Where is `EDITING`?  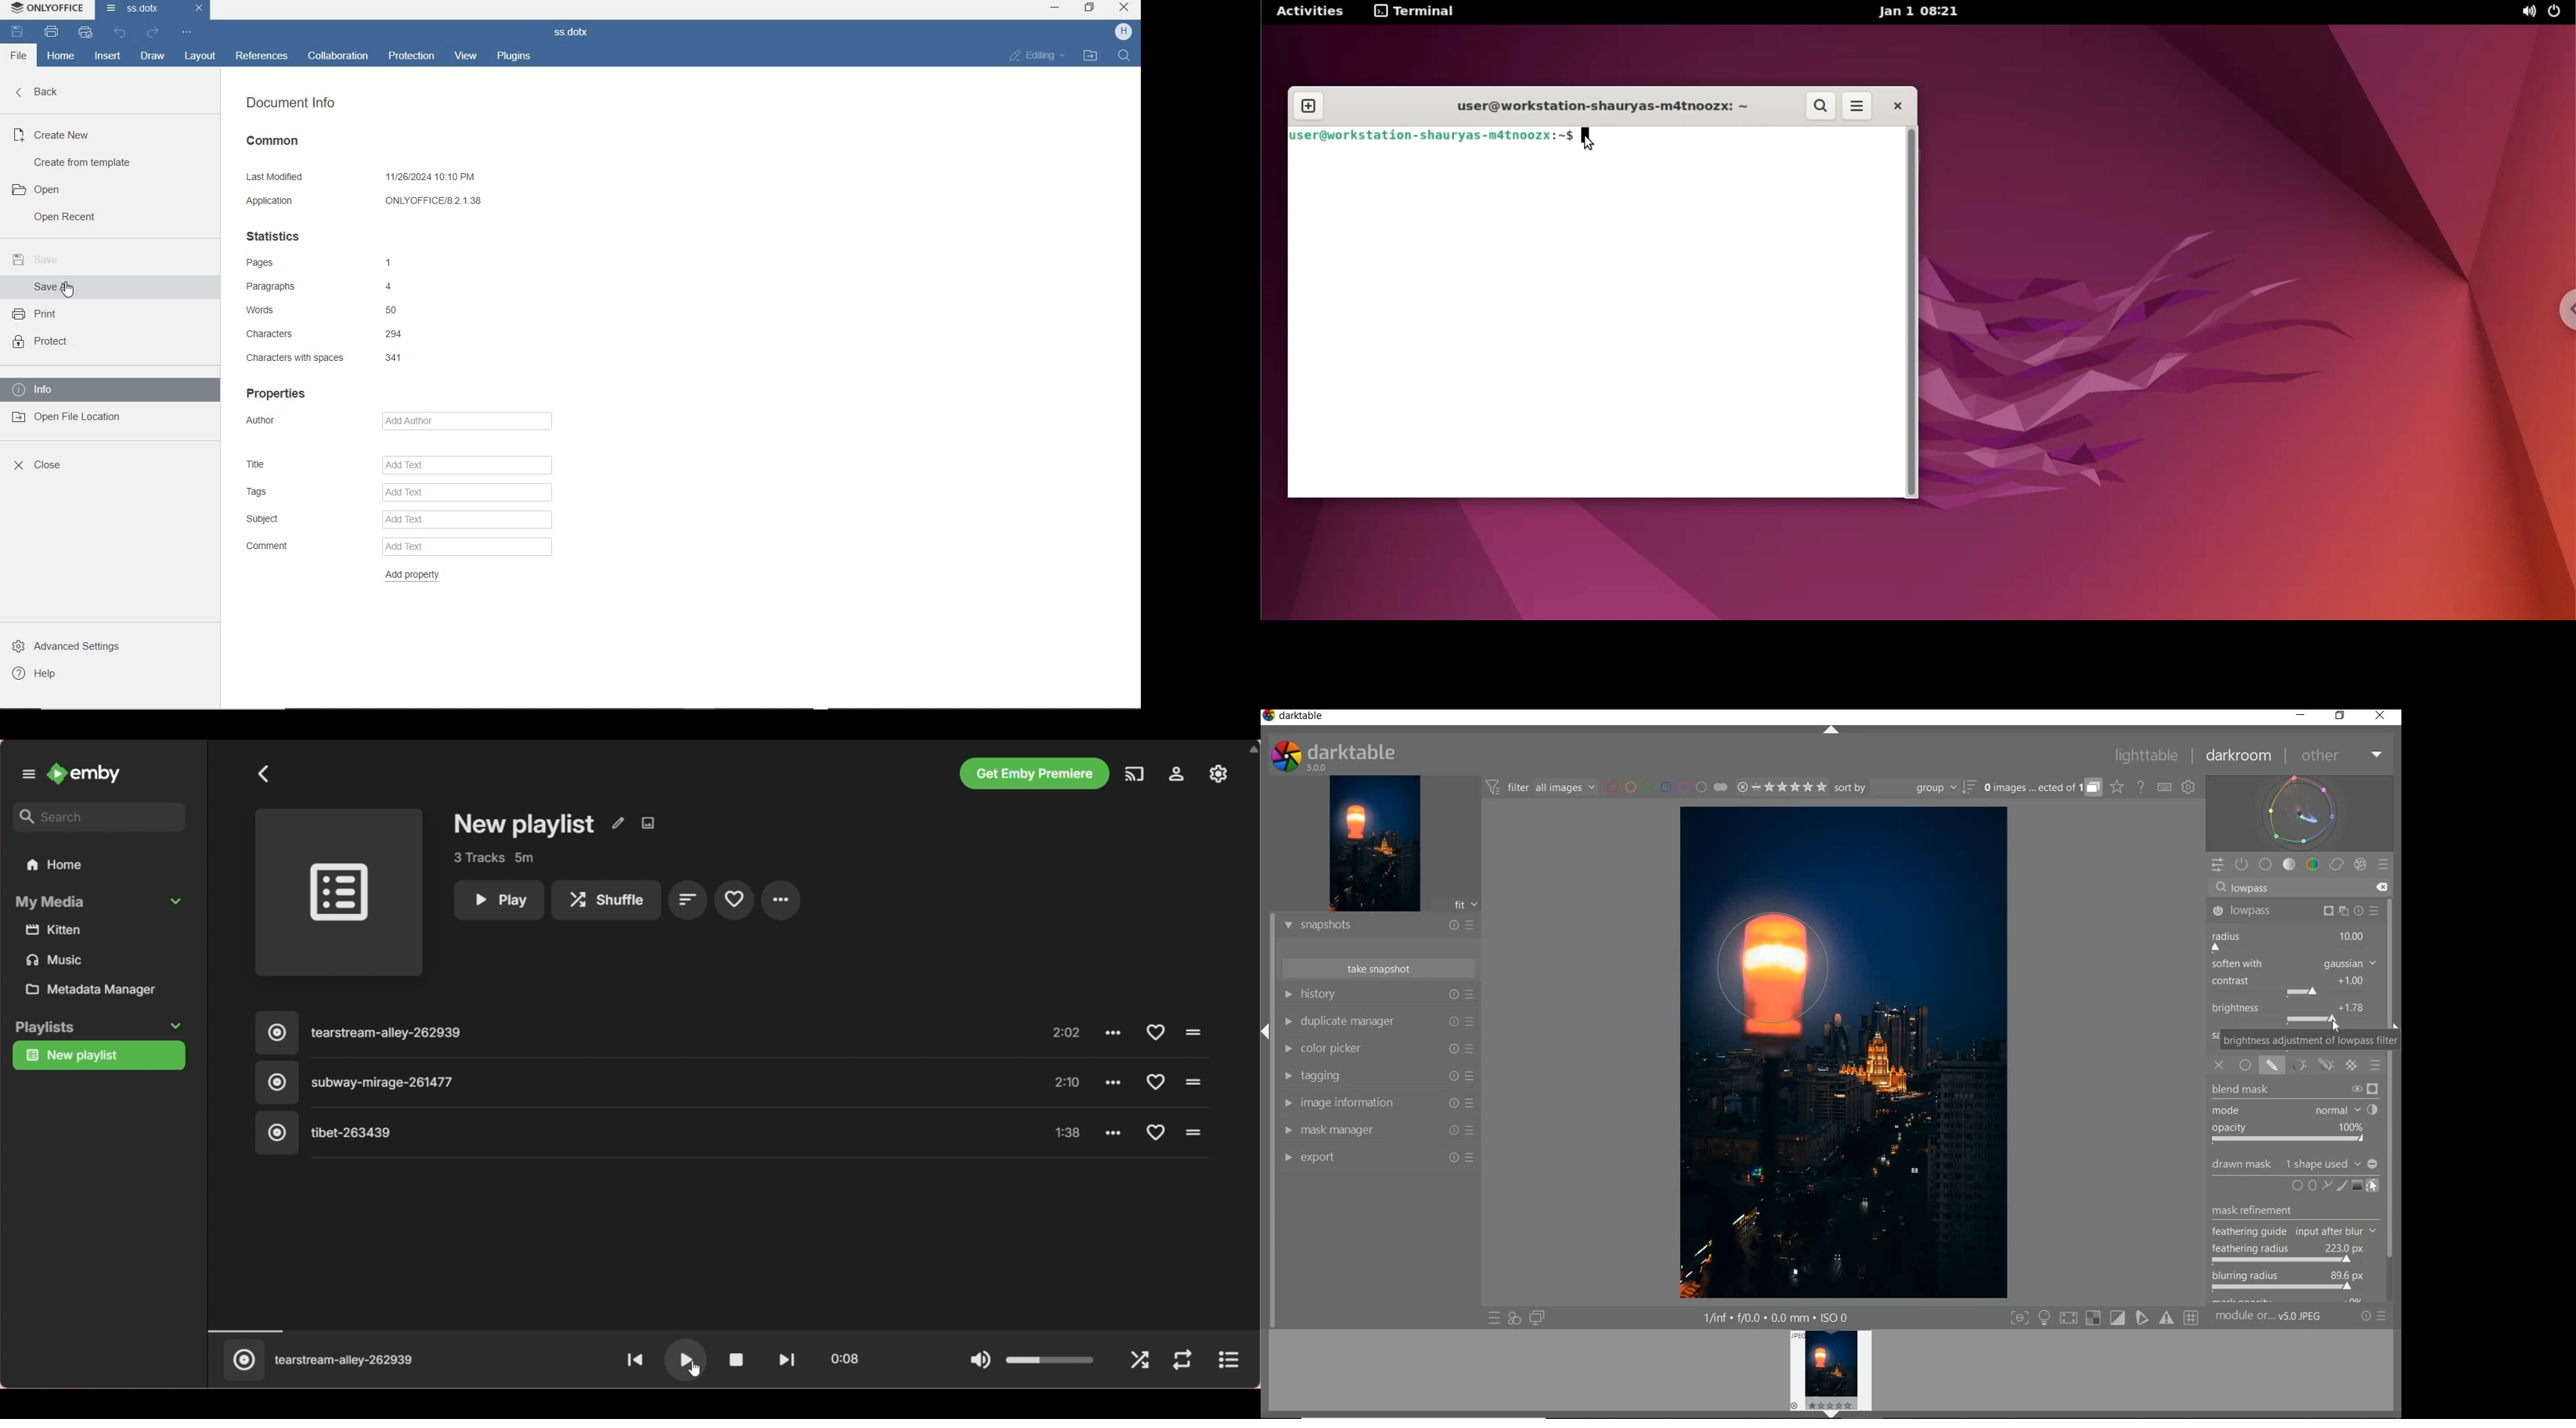 EDITING is located at coordinates (1036, 54).